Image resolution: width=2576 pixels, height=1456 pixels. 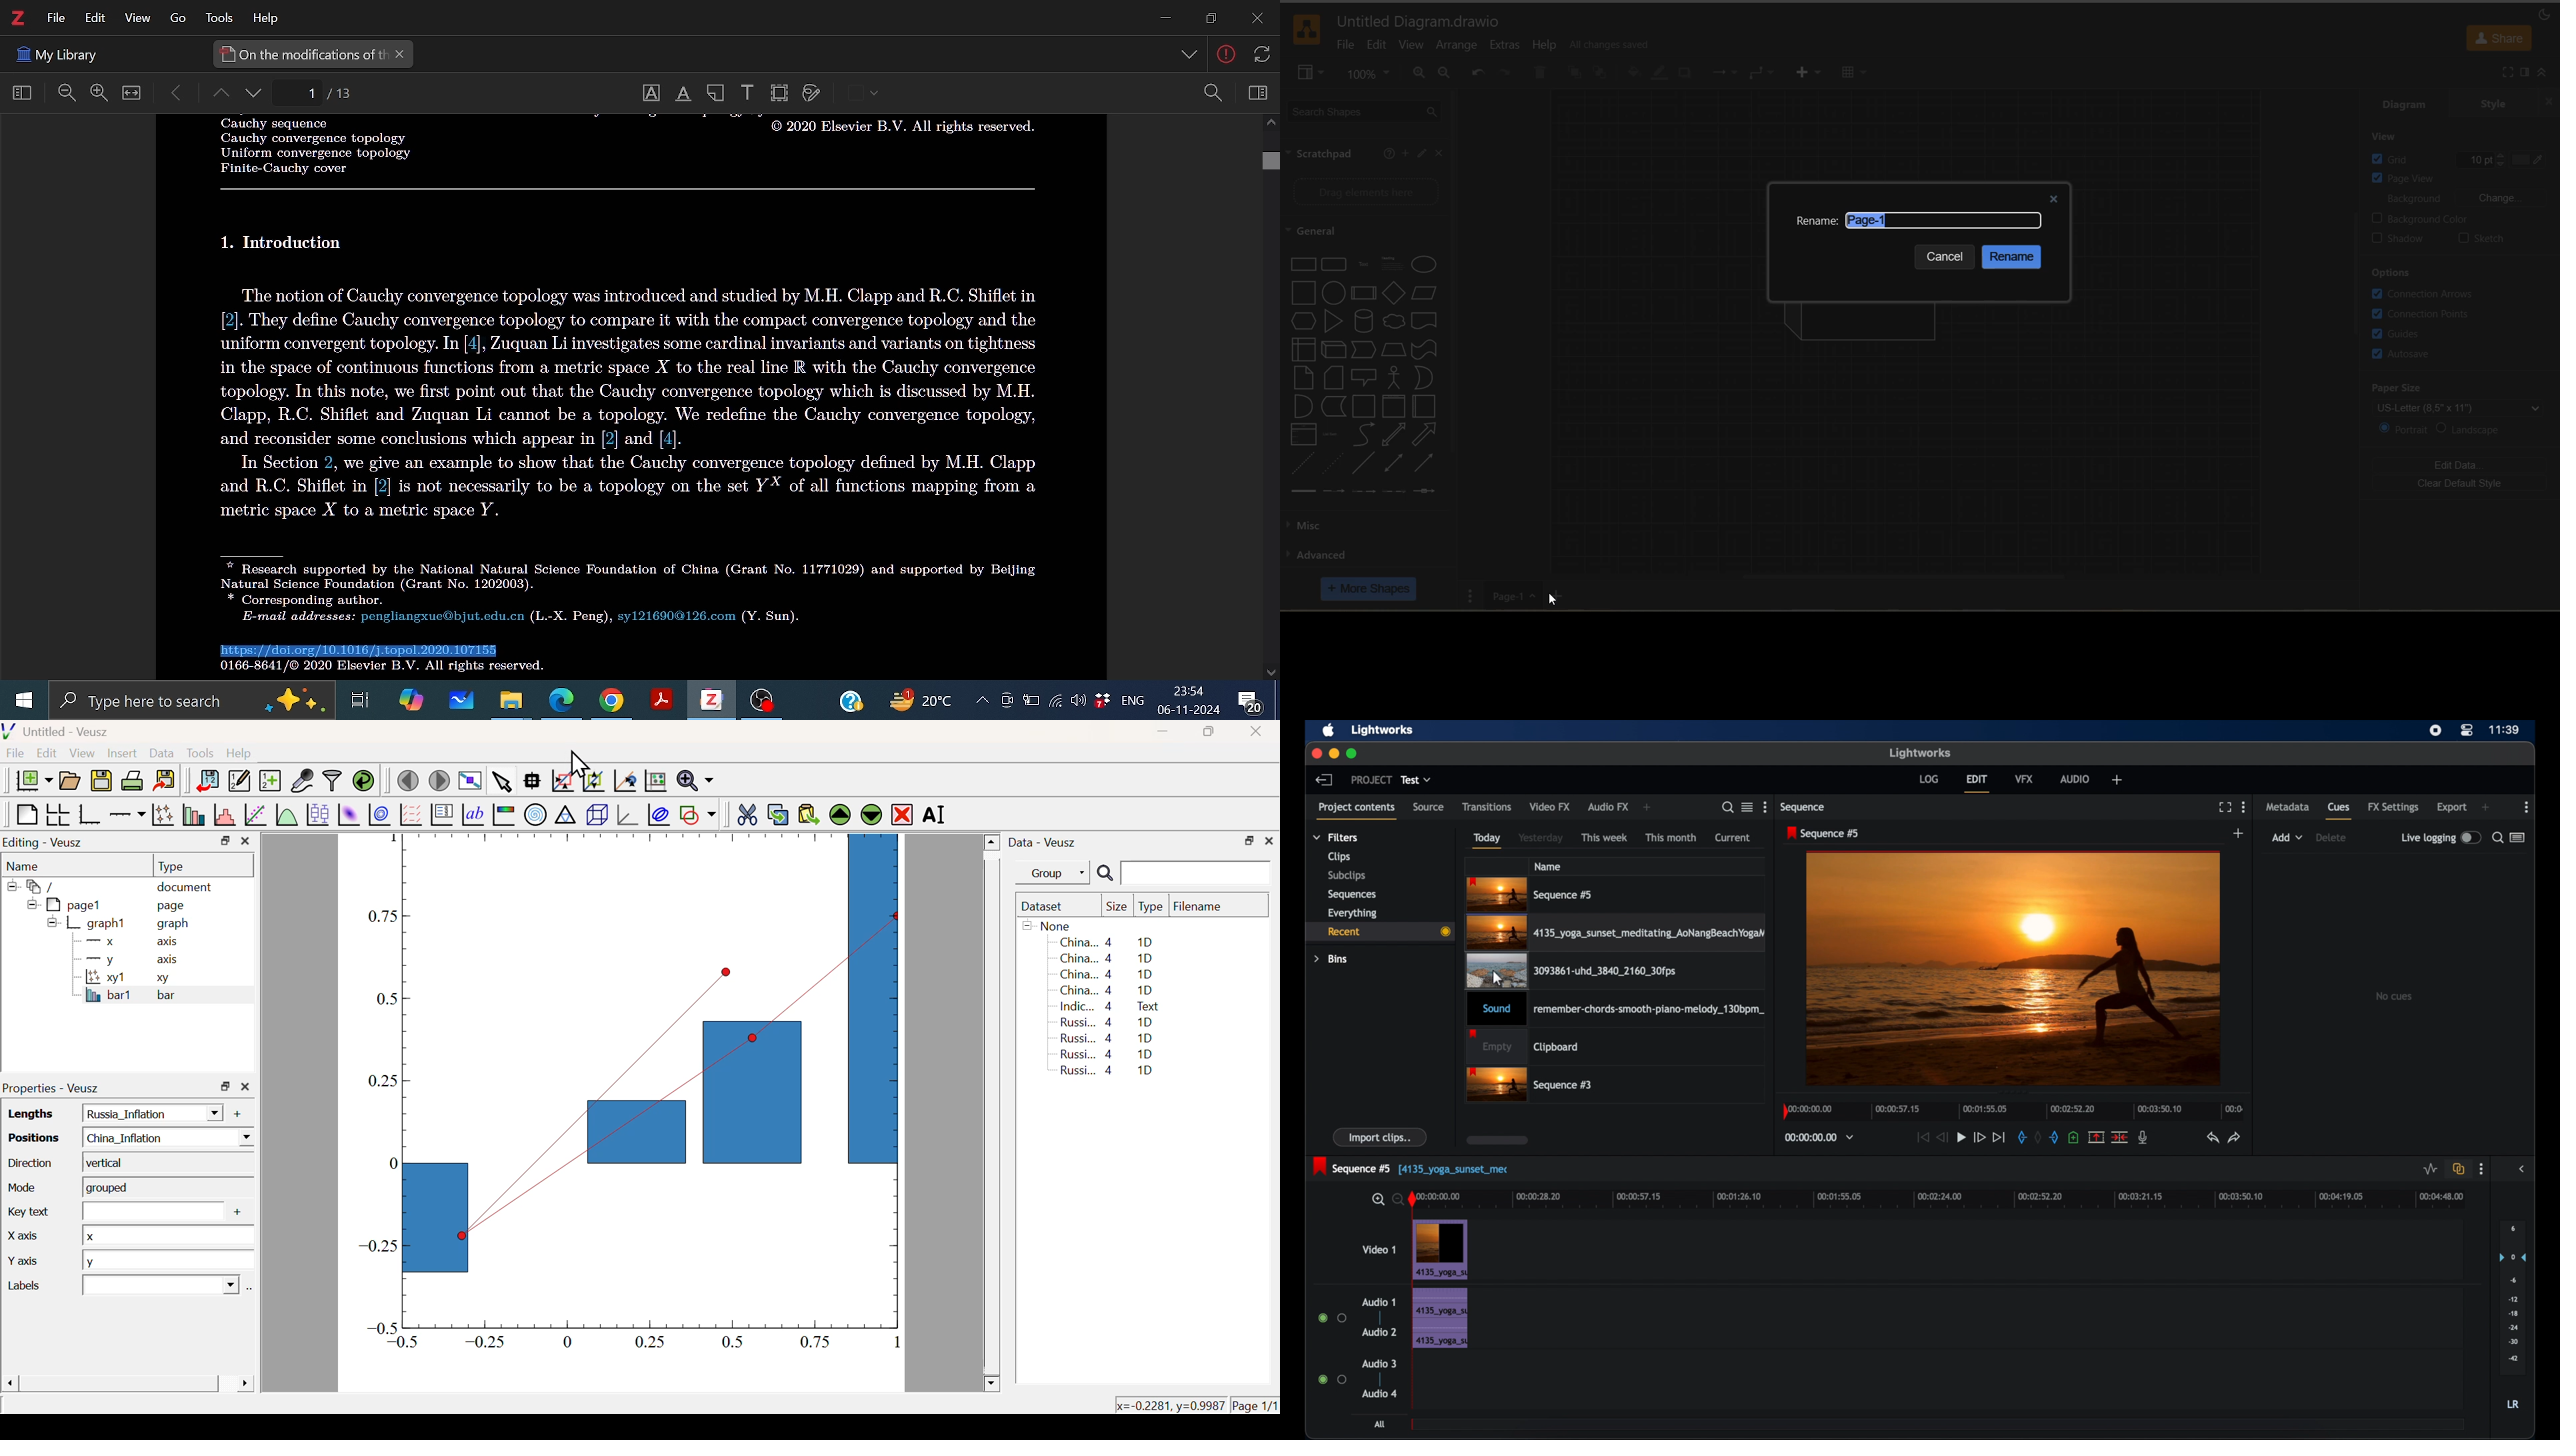 I want to click on document, so click(x=185, y=889).